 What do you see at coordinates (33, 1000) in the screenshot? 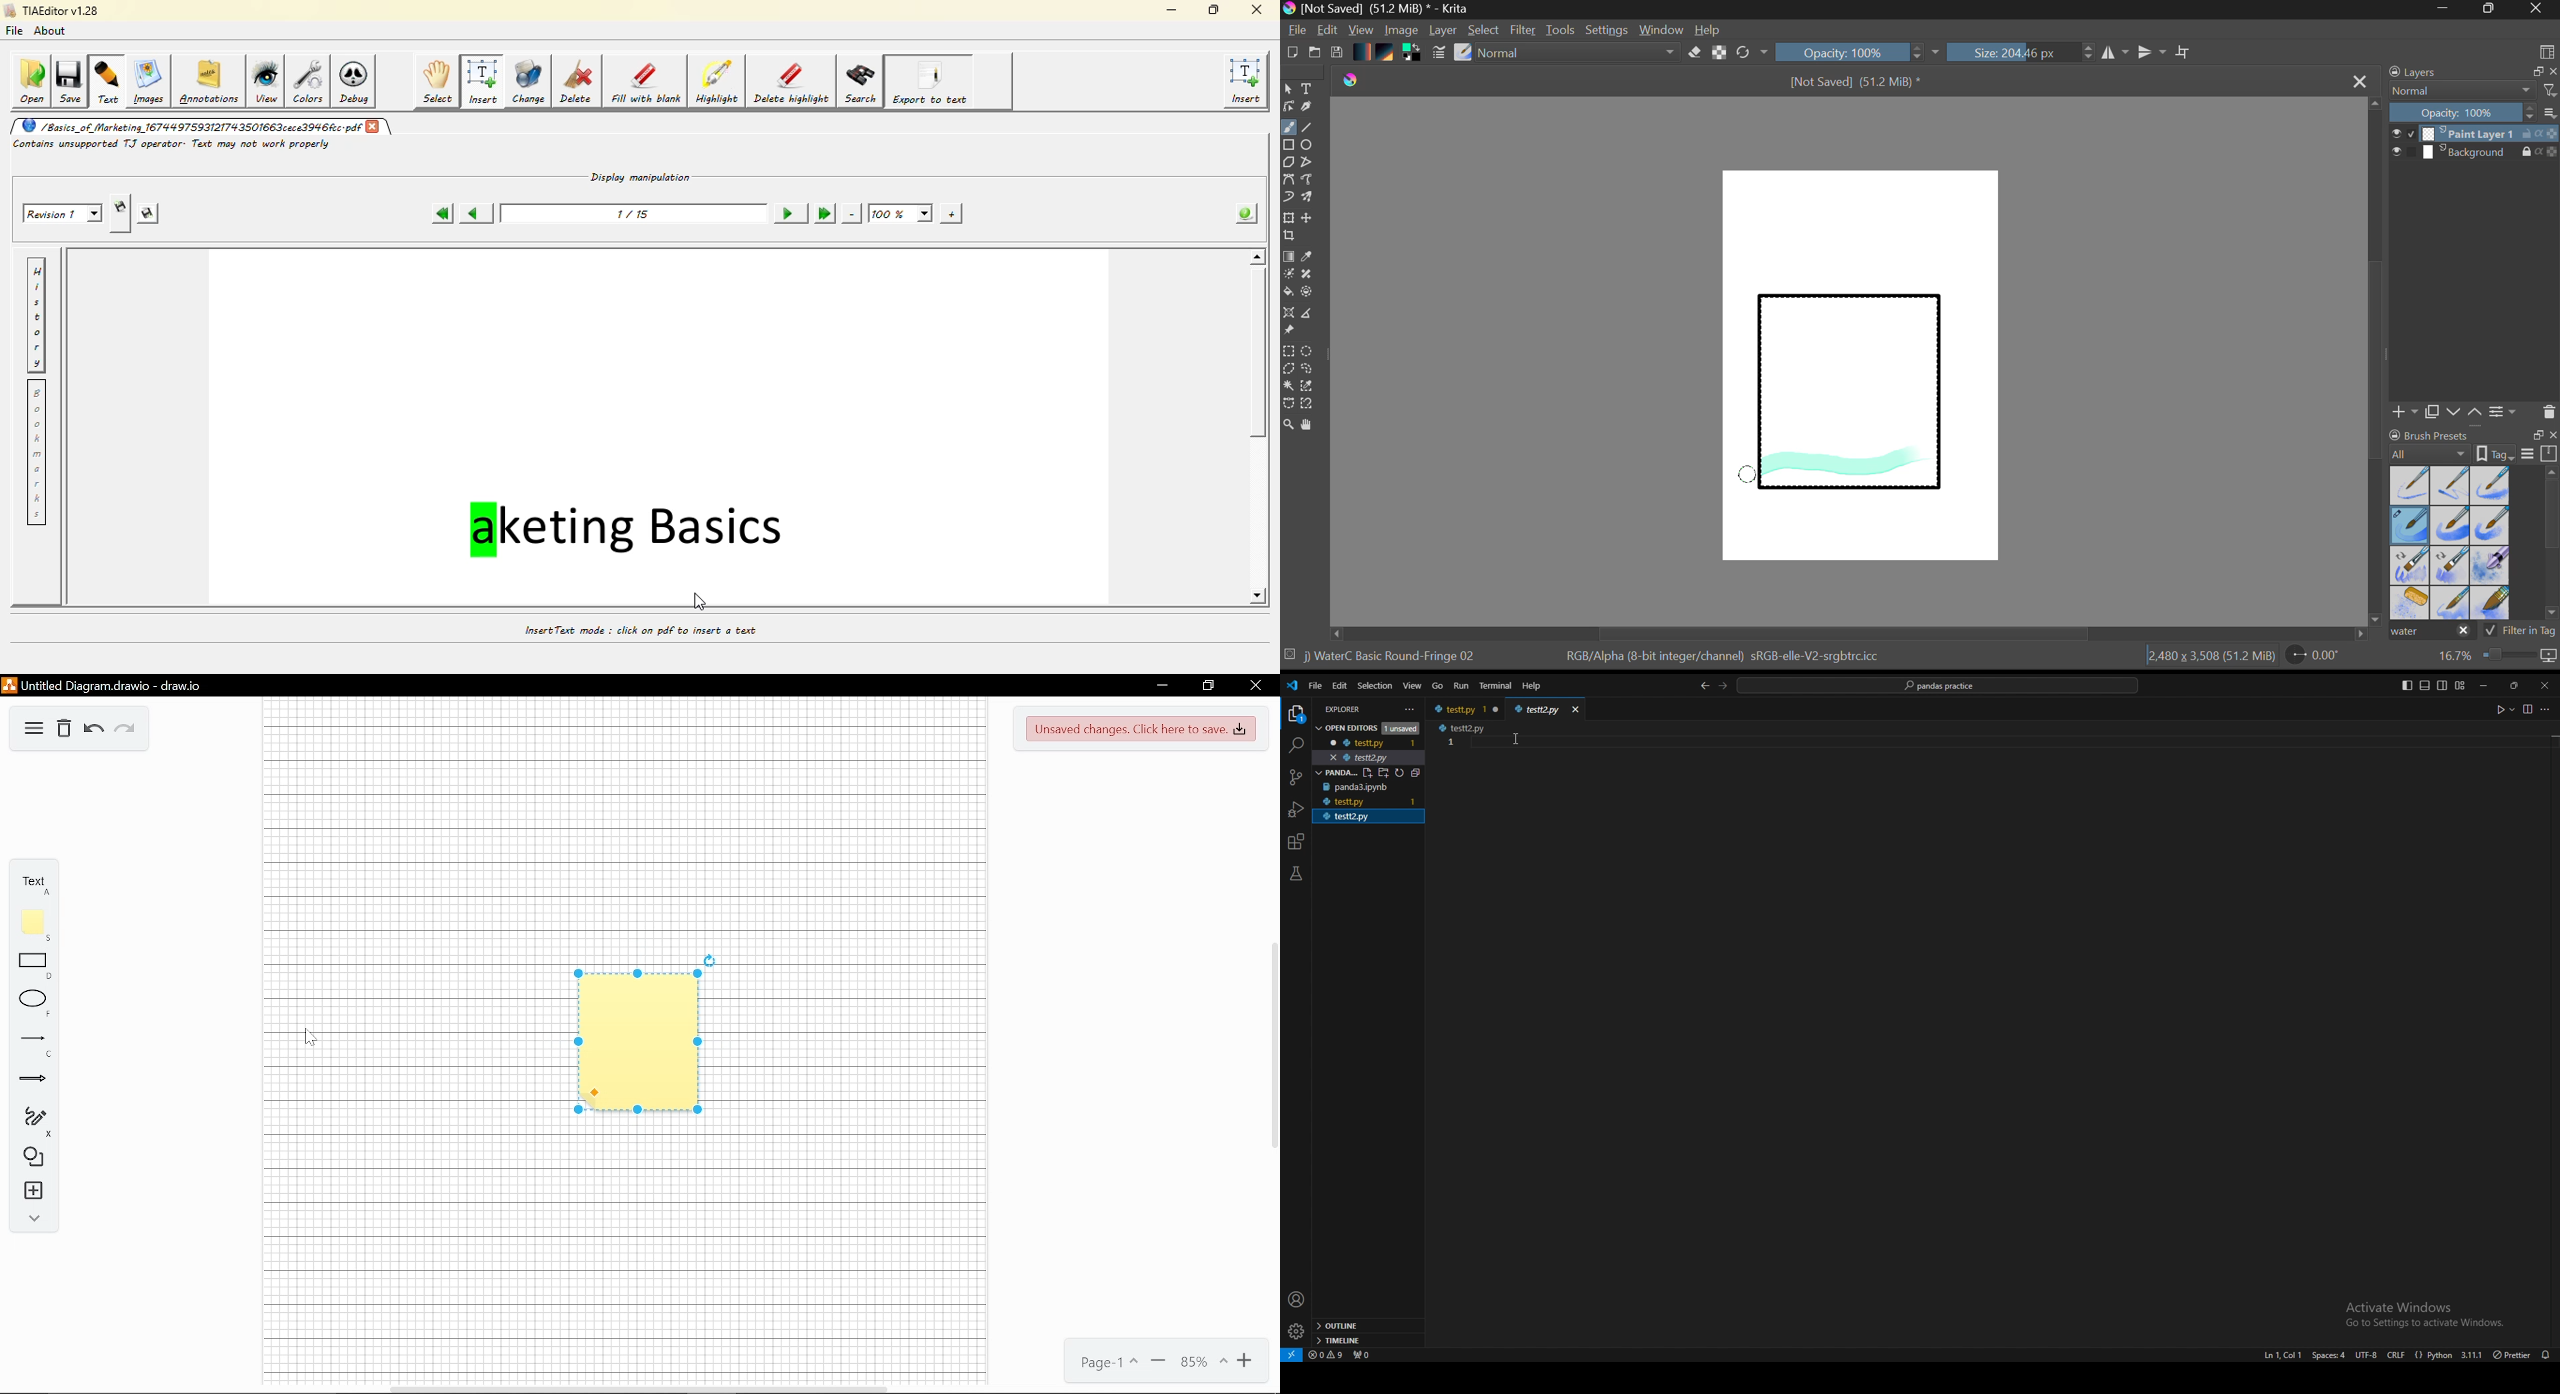
I see `Ellipse` at bounding box center [33, 1000].